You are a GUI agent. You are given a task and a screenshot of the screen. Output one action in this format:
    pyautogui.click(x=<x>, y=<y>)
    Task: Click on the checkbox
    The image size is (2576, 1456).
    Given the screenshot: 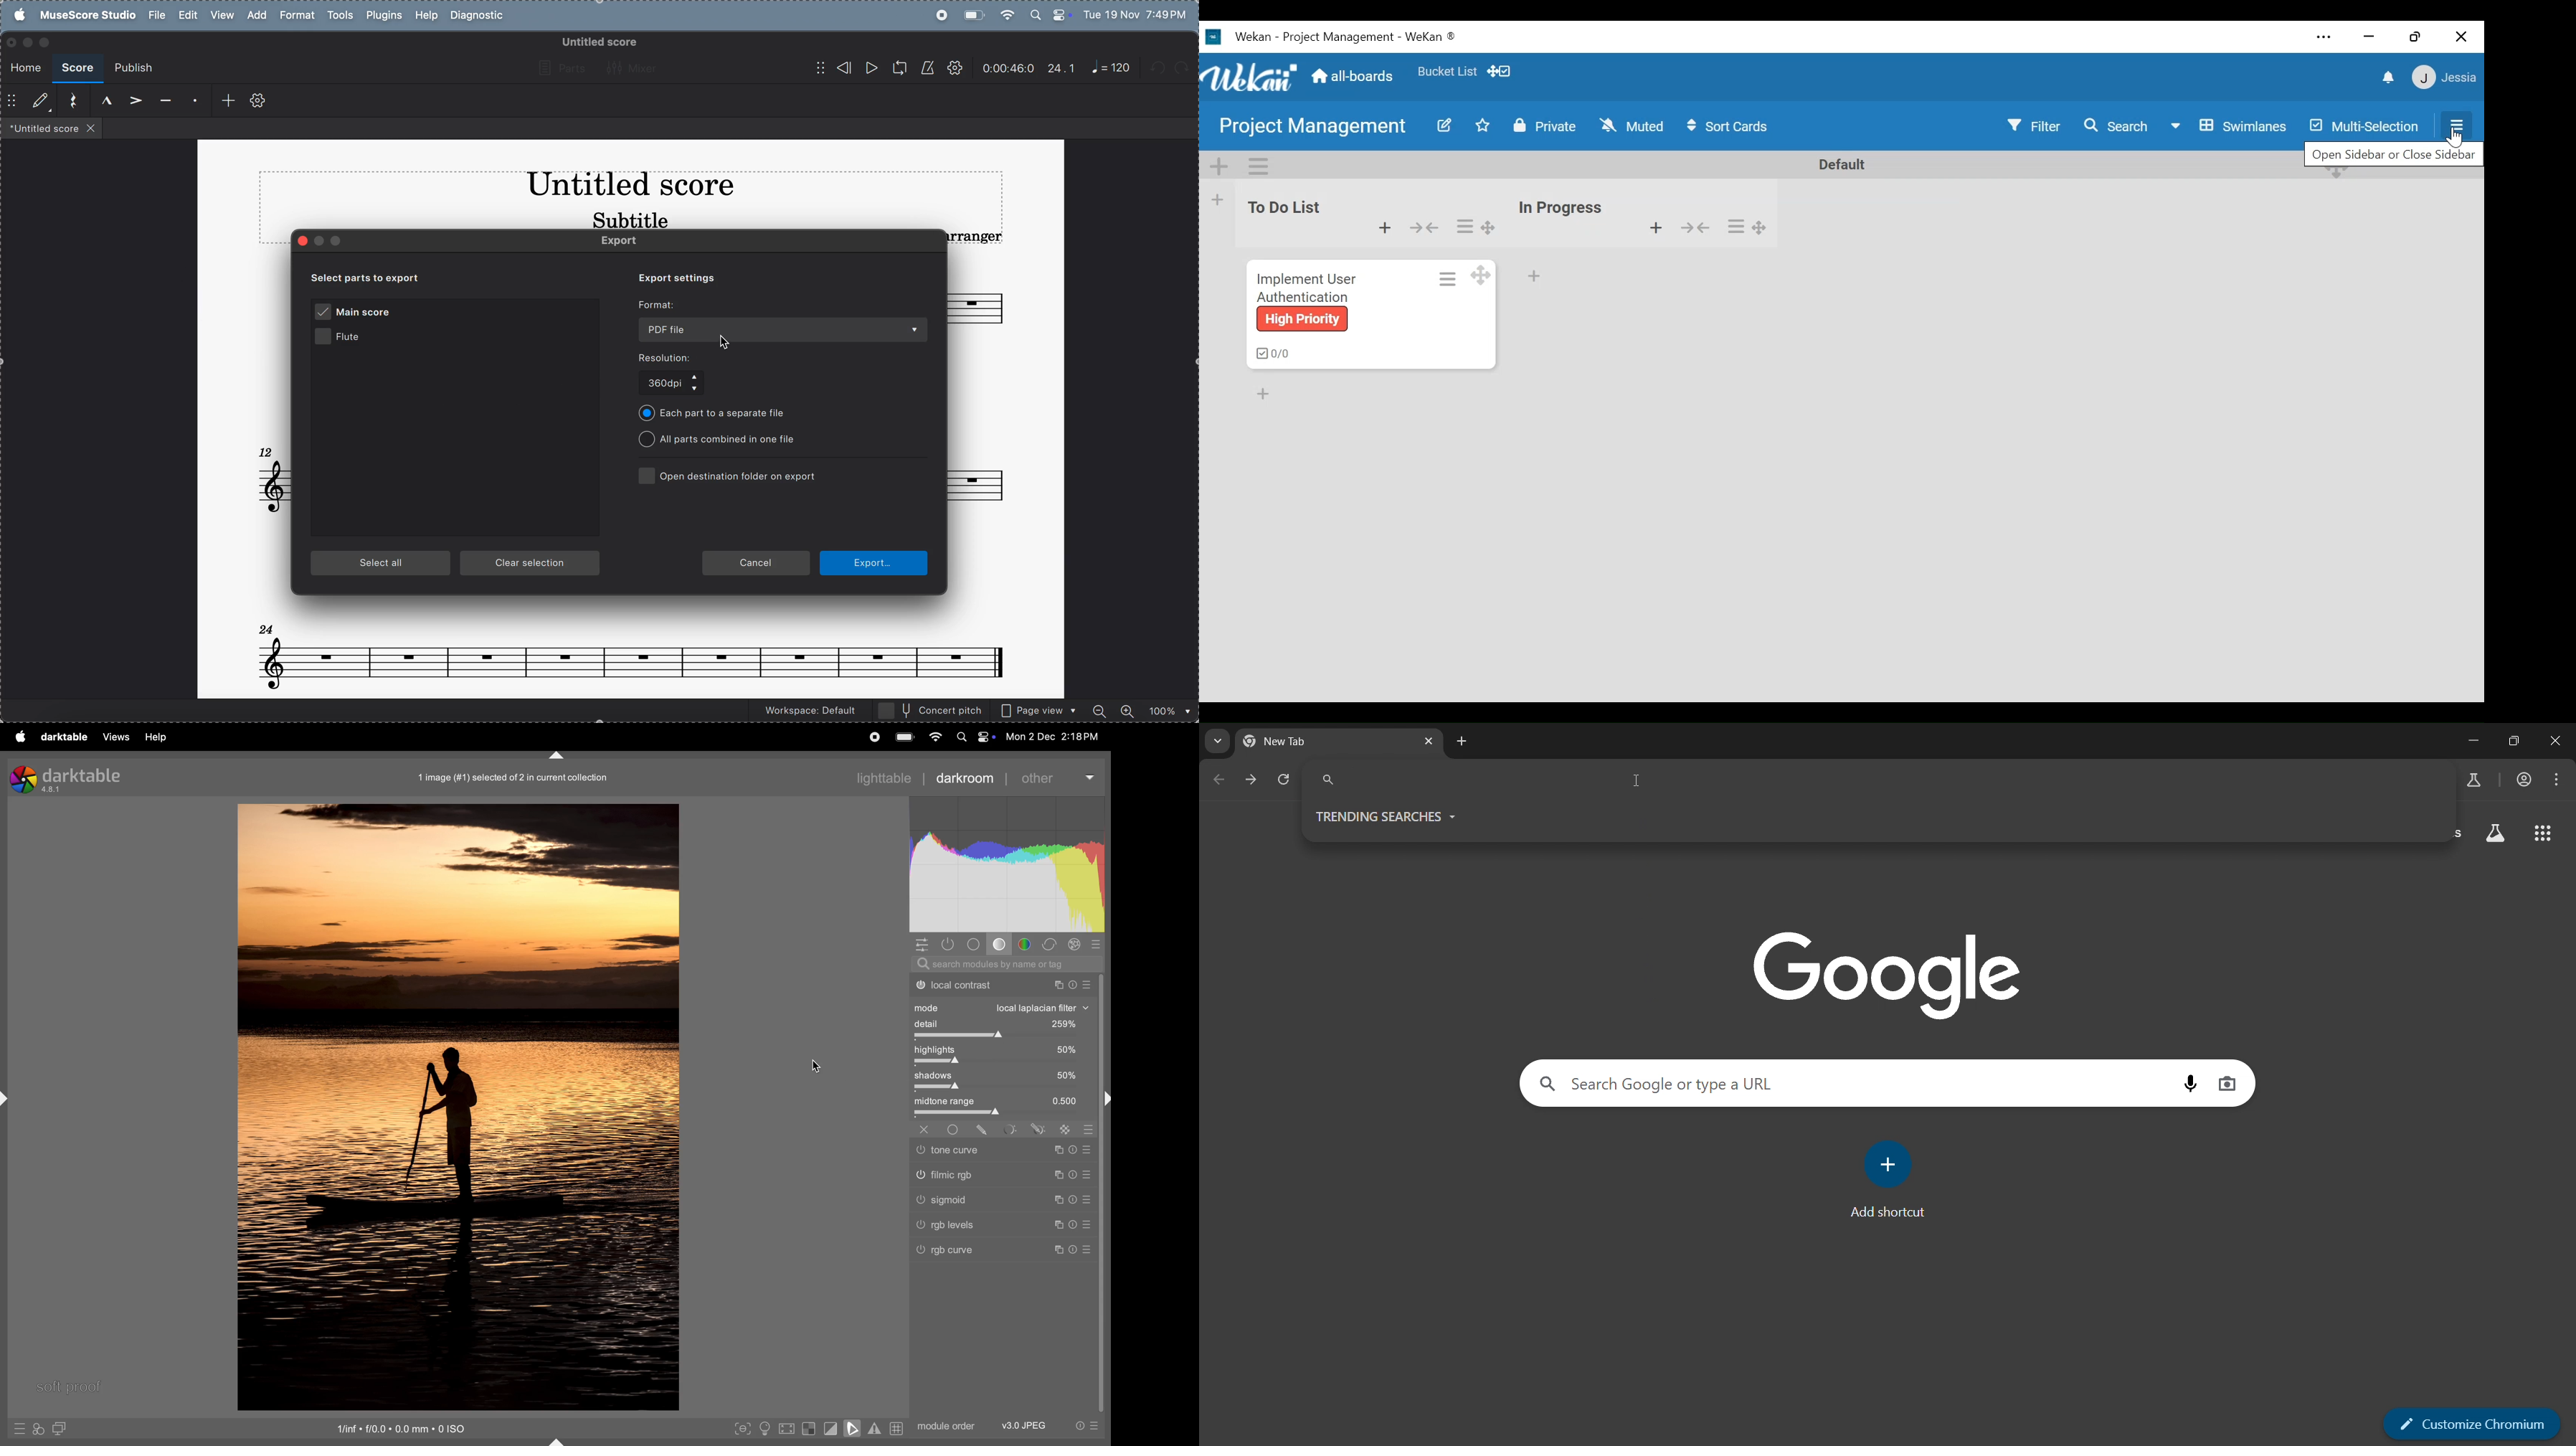 What is the action you would take?
    pyautogui.click(x=645, y=475)
    